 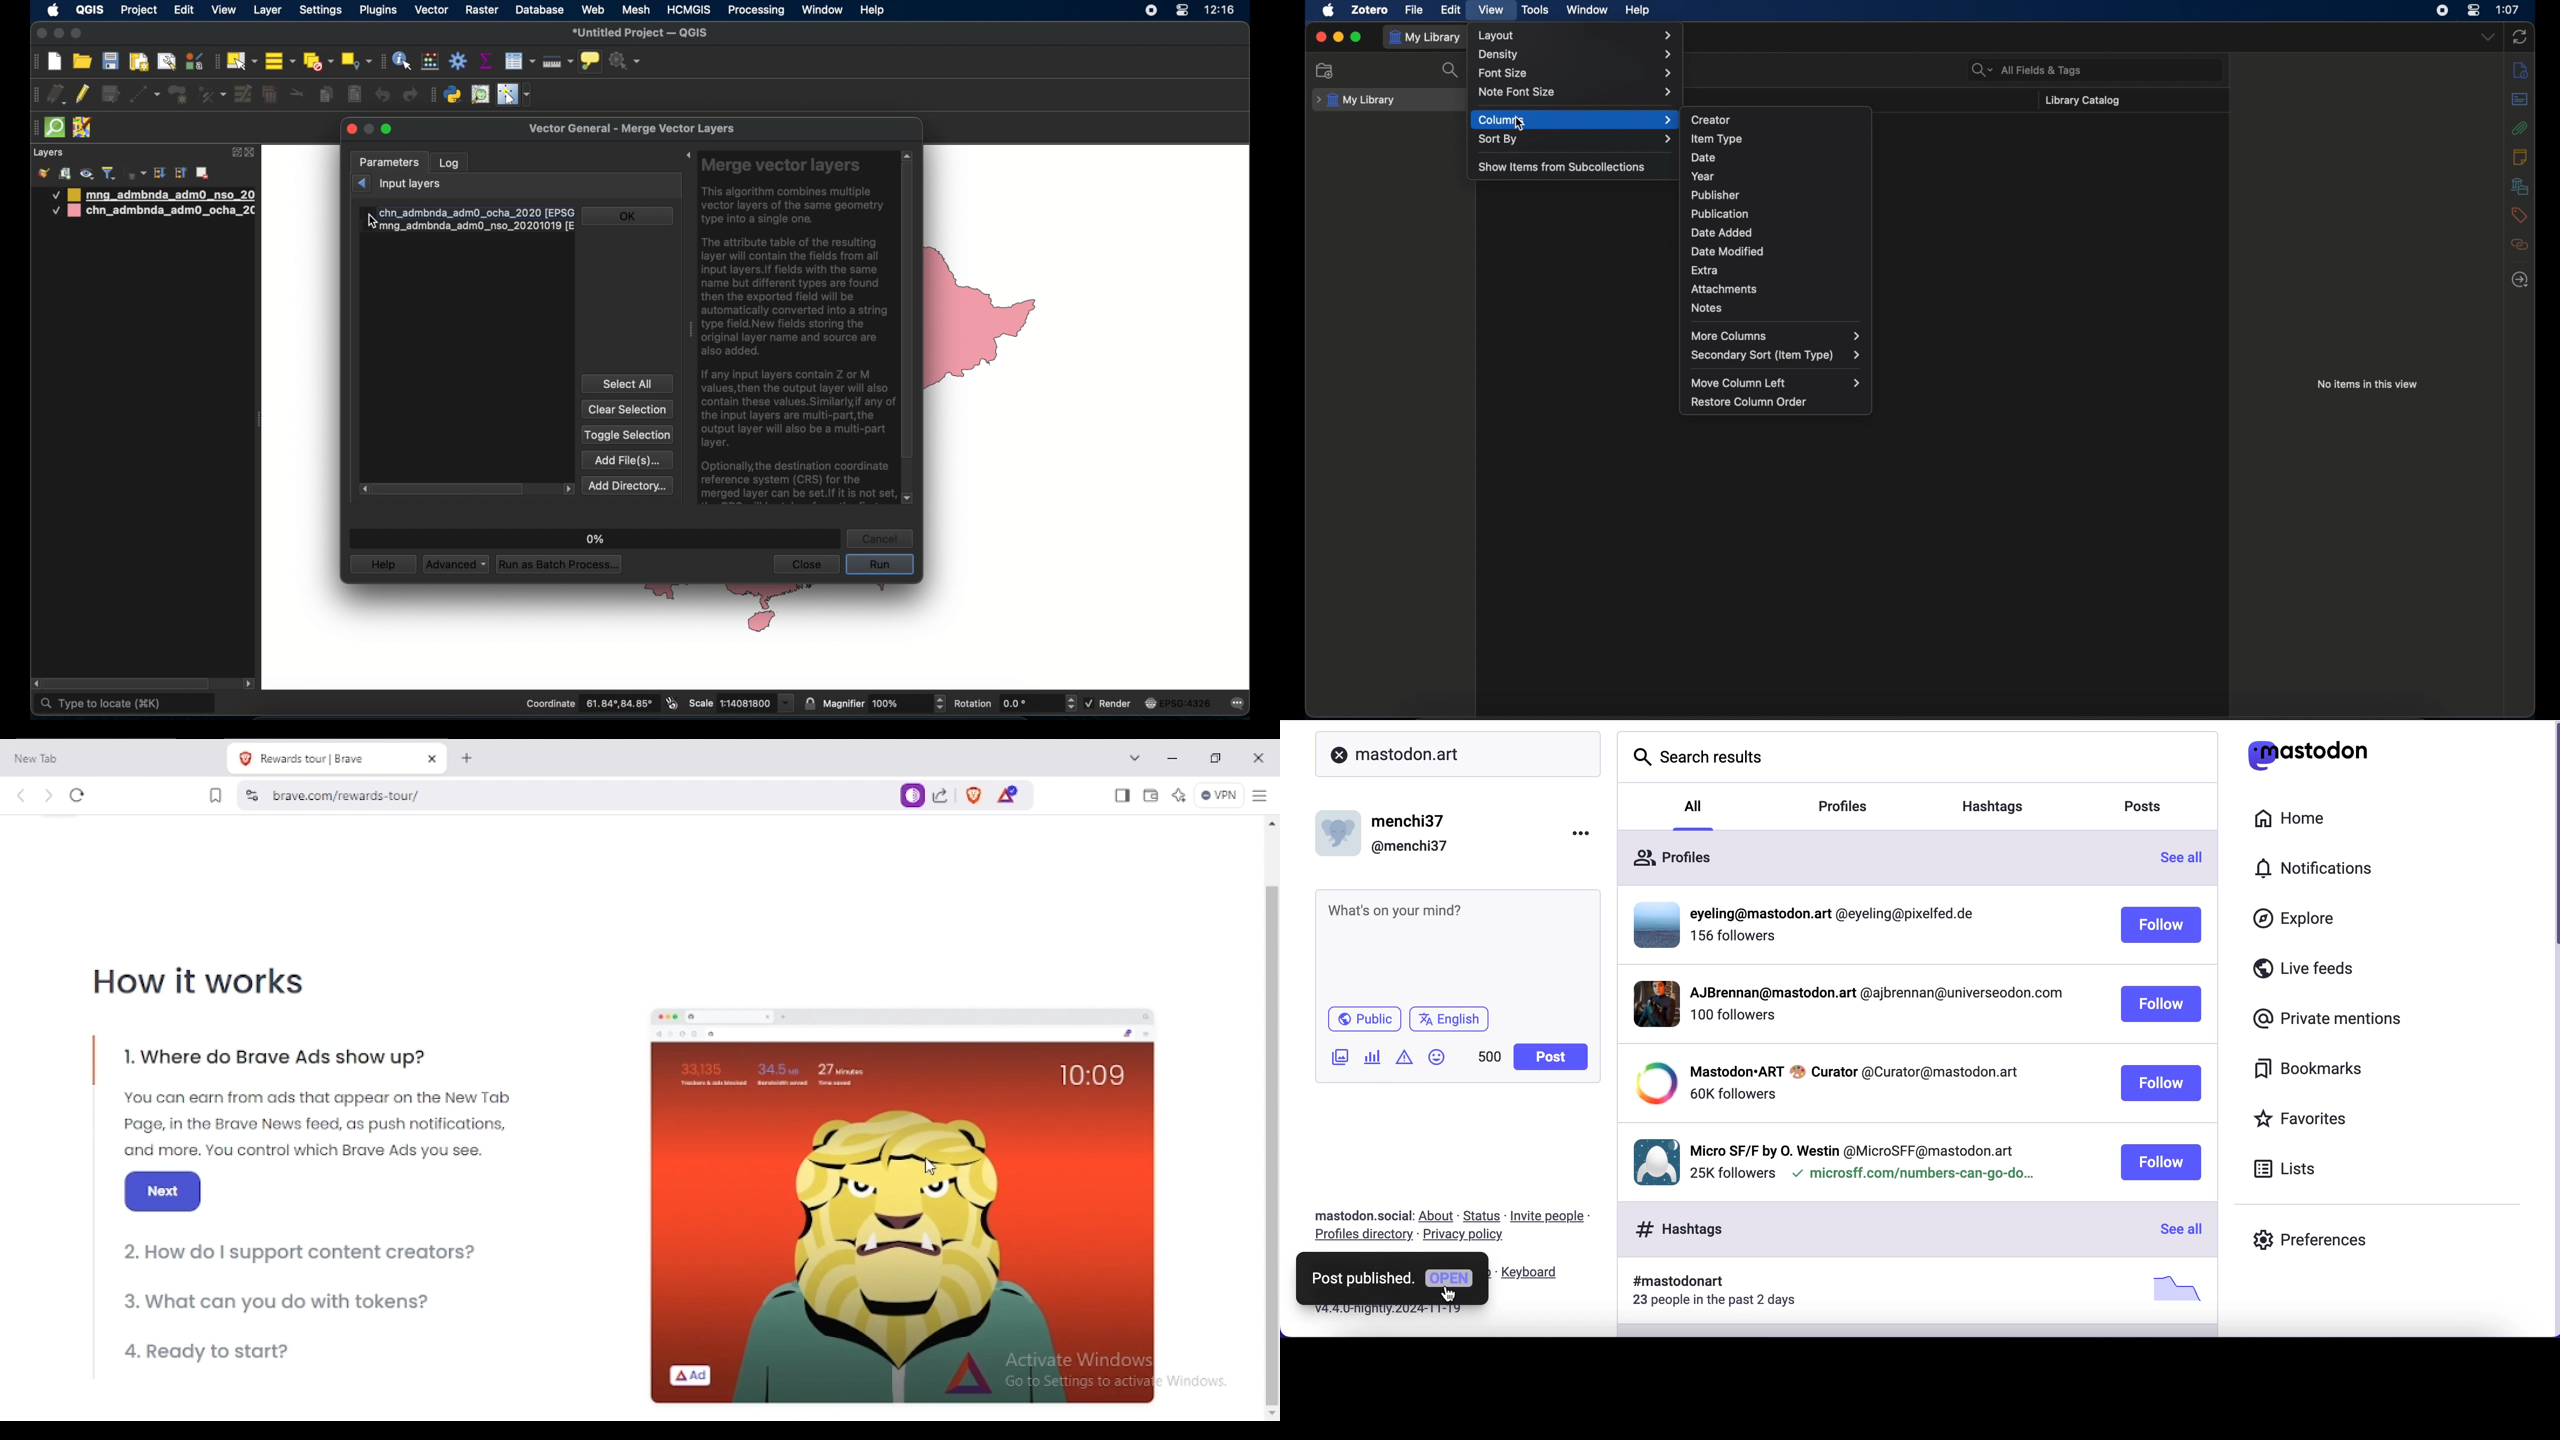 What do you see at coordinates (628, 459) in the screenshot?
I see `add file(s)` at bounding box center [628, 459].